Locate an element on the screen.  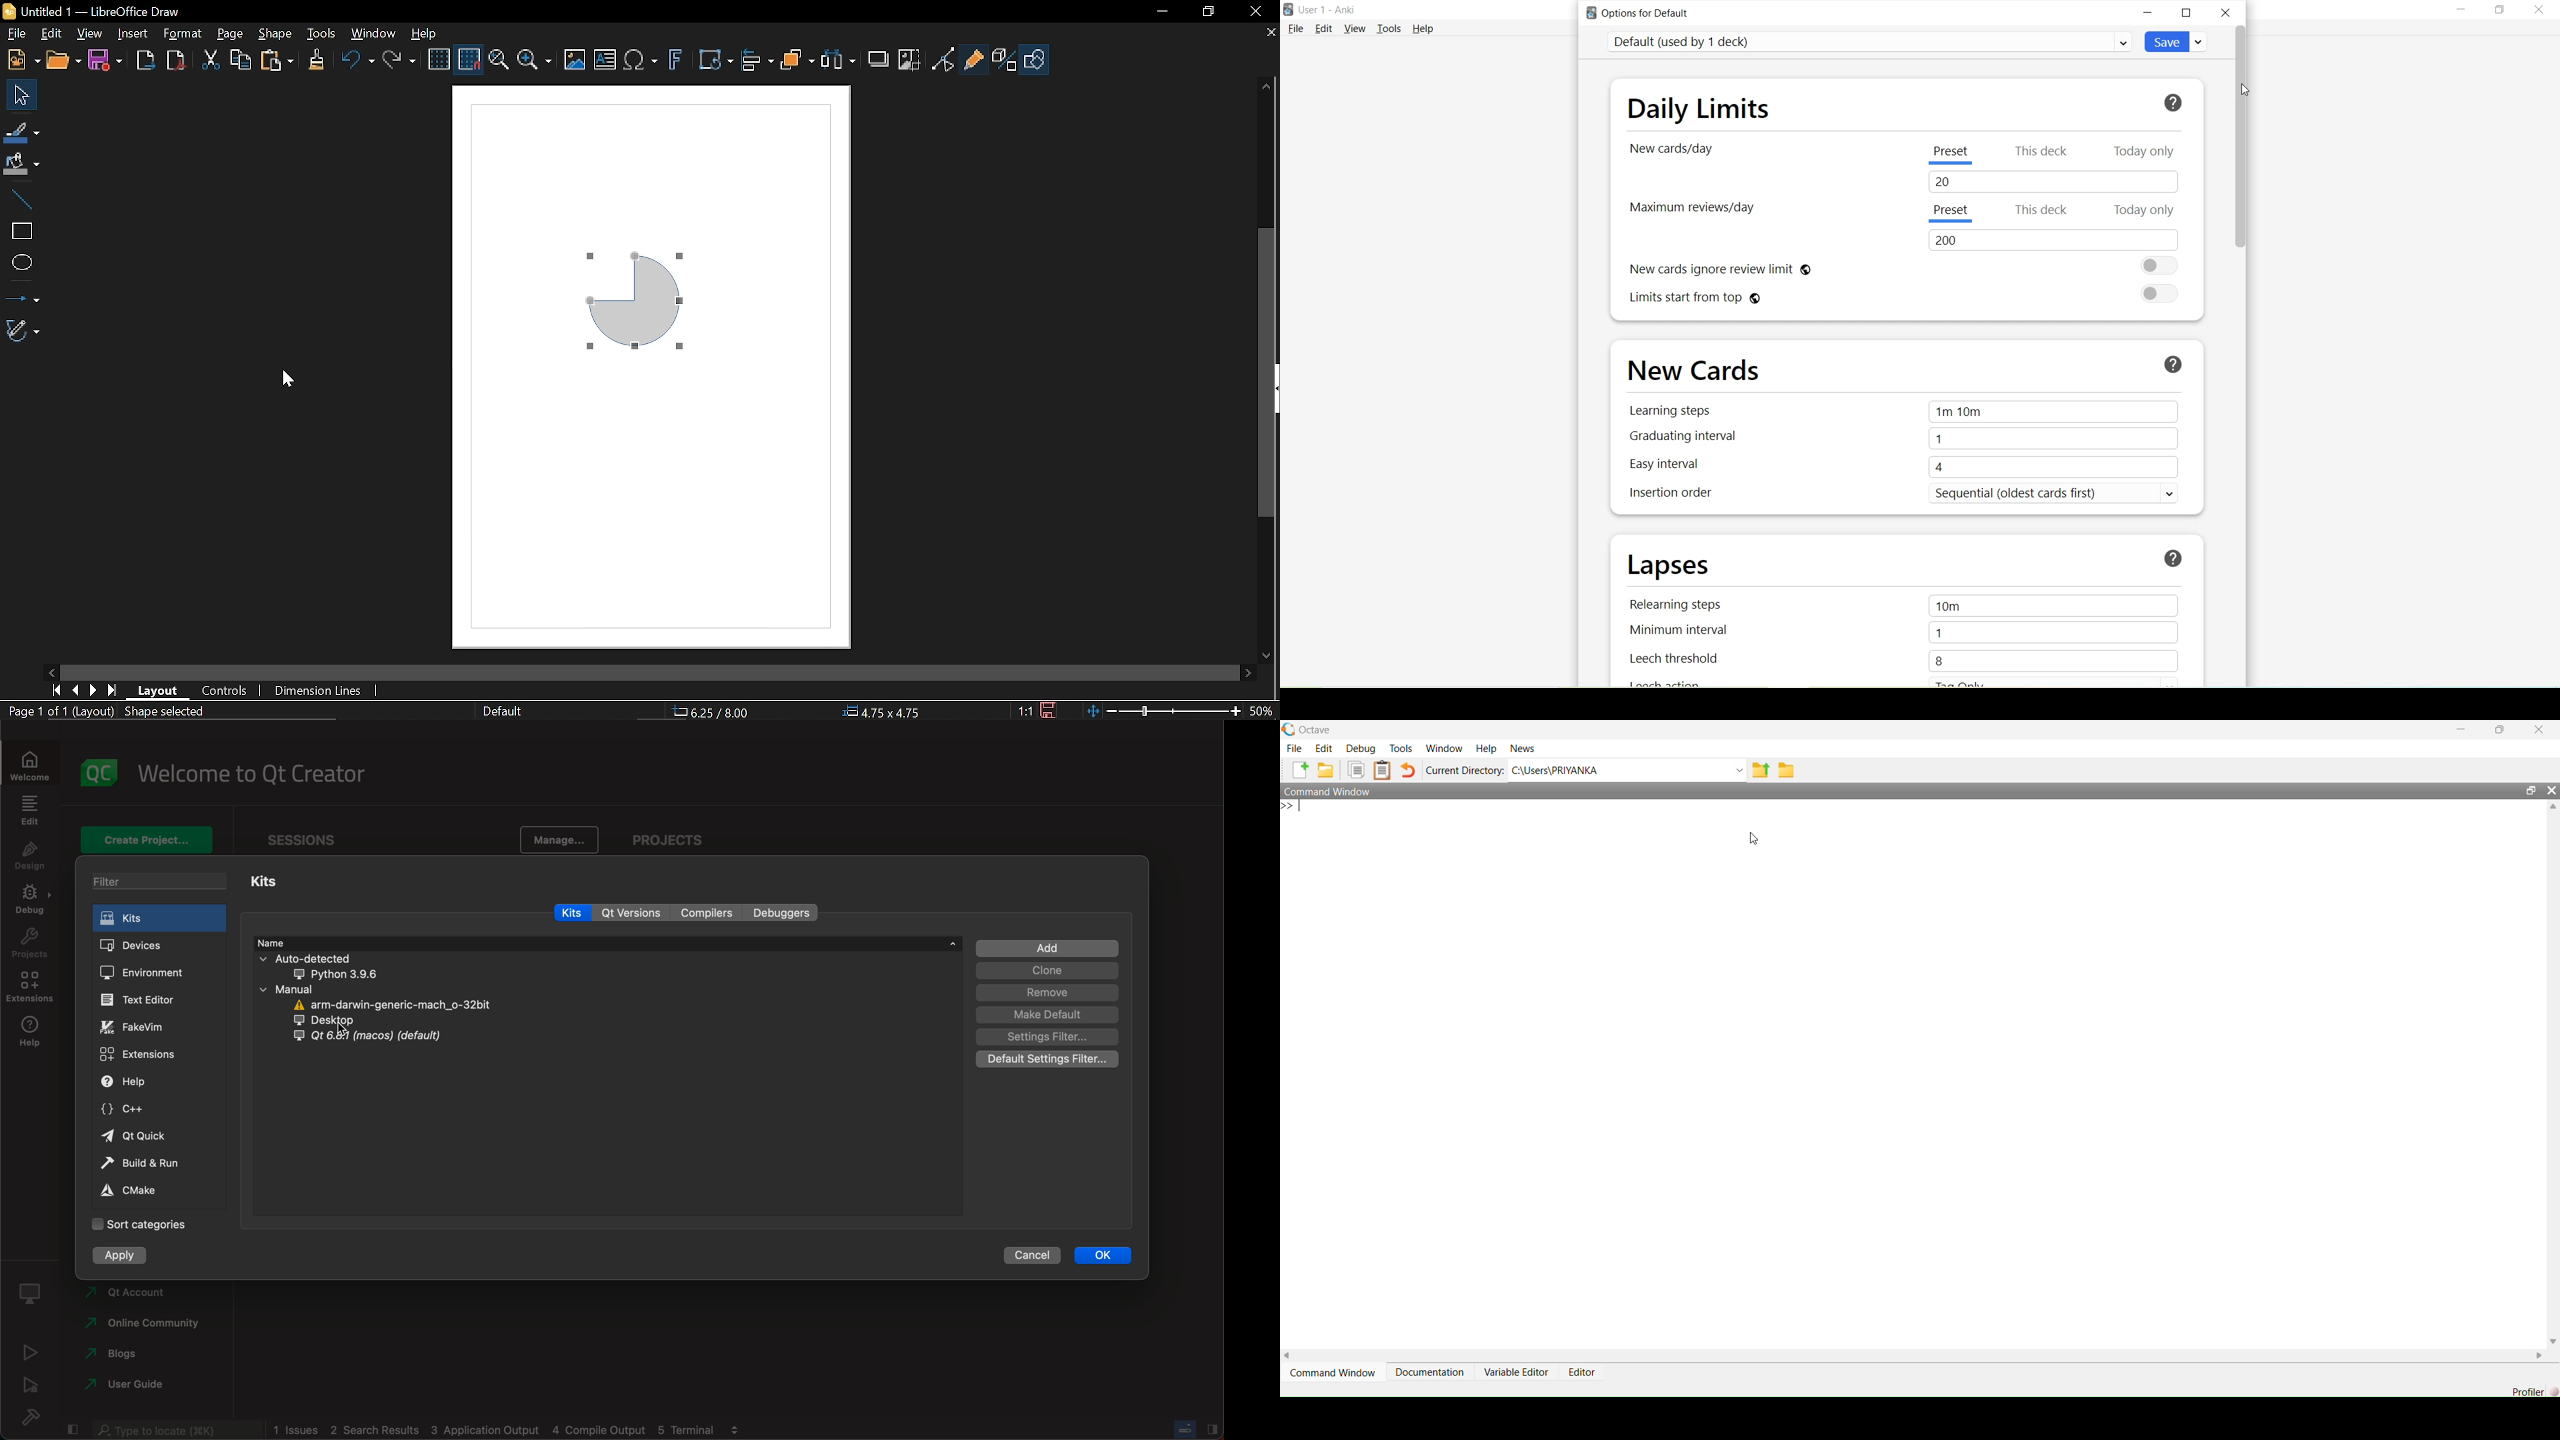
extensions is located at coordinates (31, 988).